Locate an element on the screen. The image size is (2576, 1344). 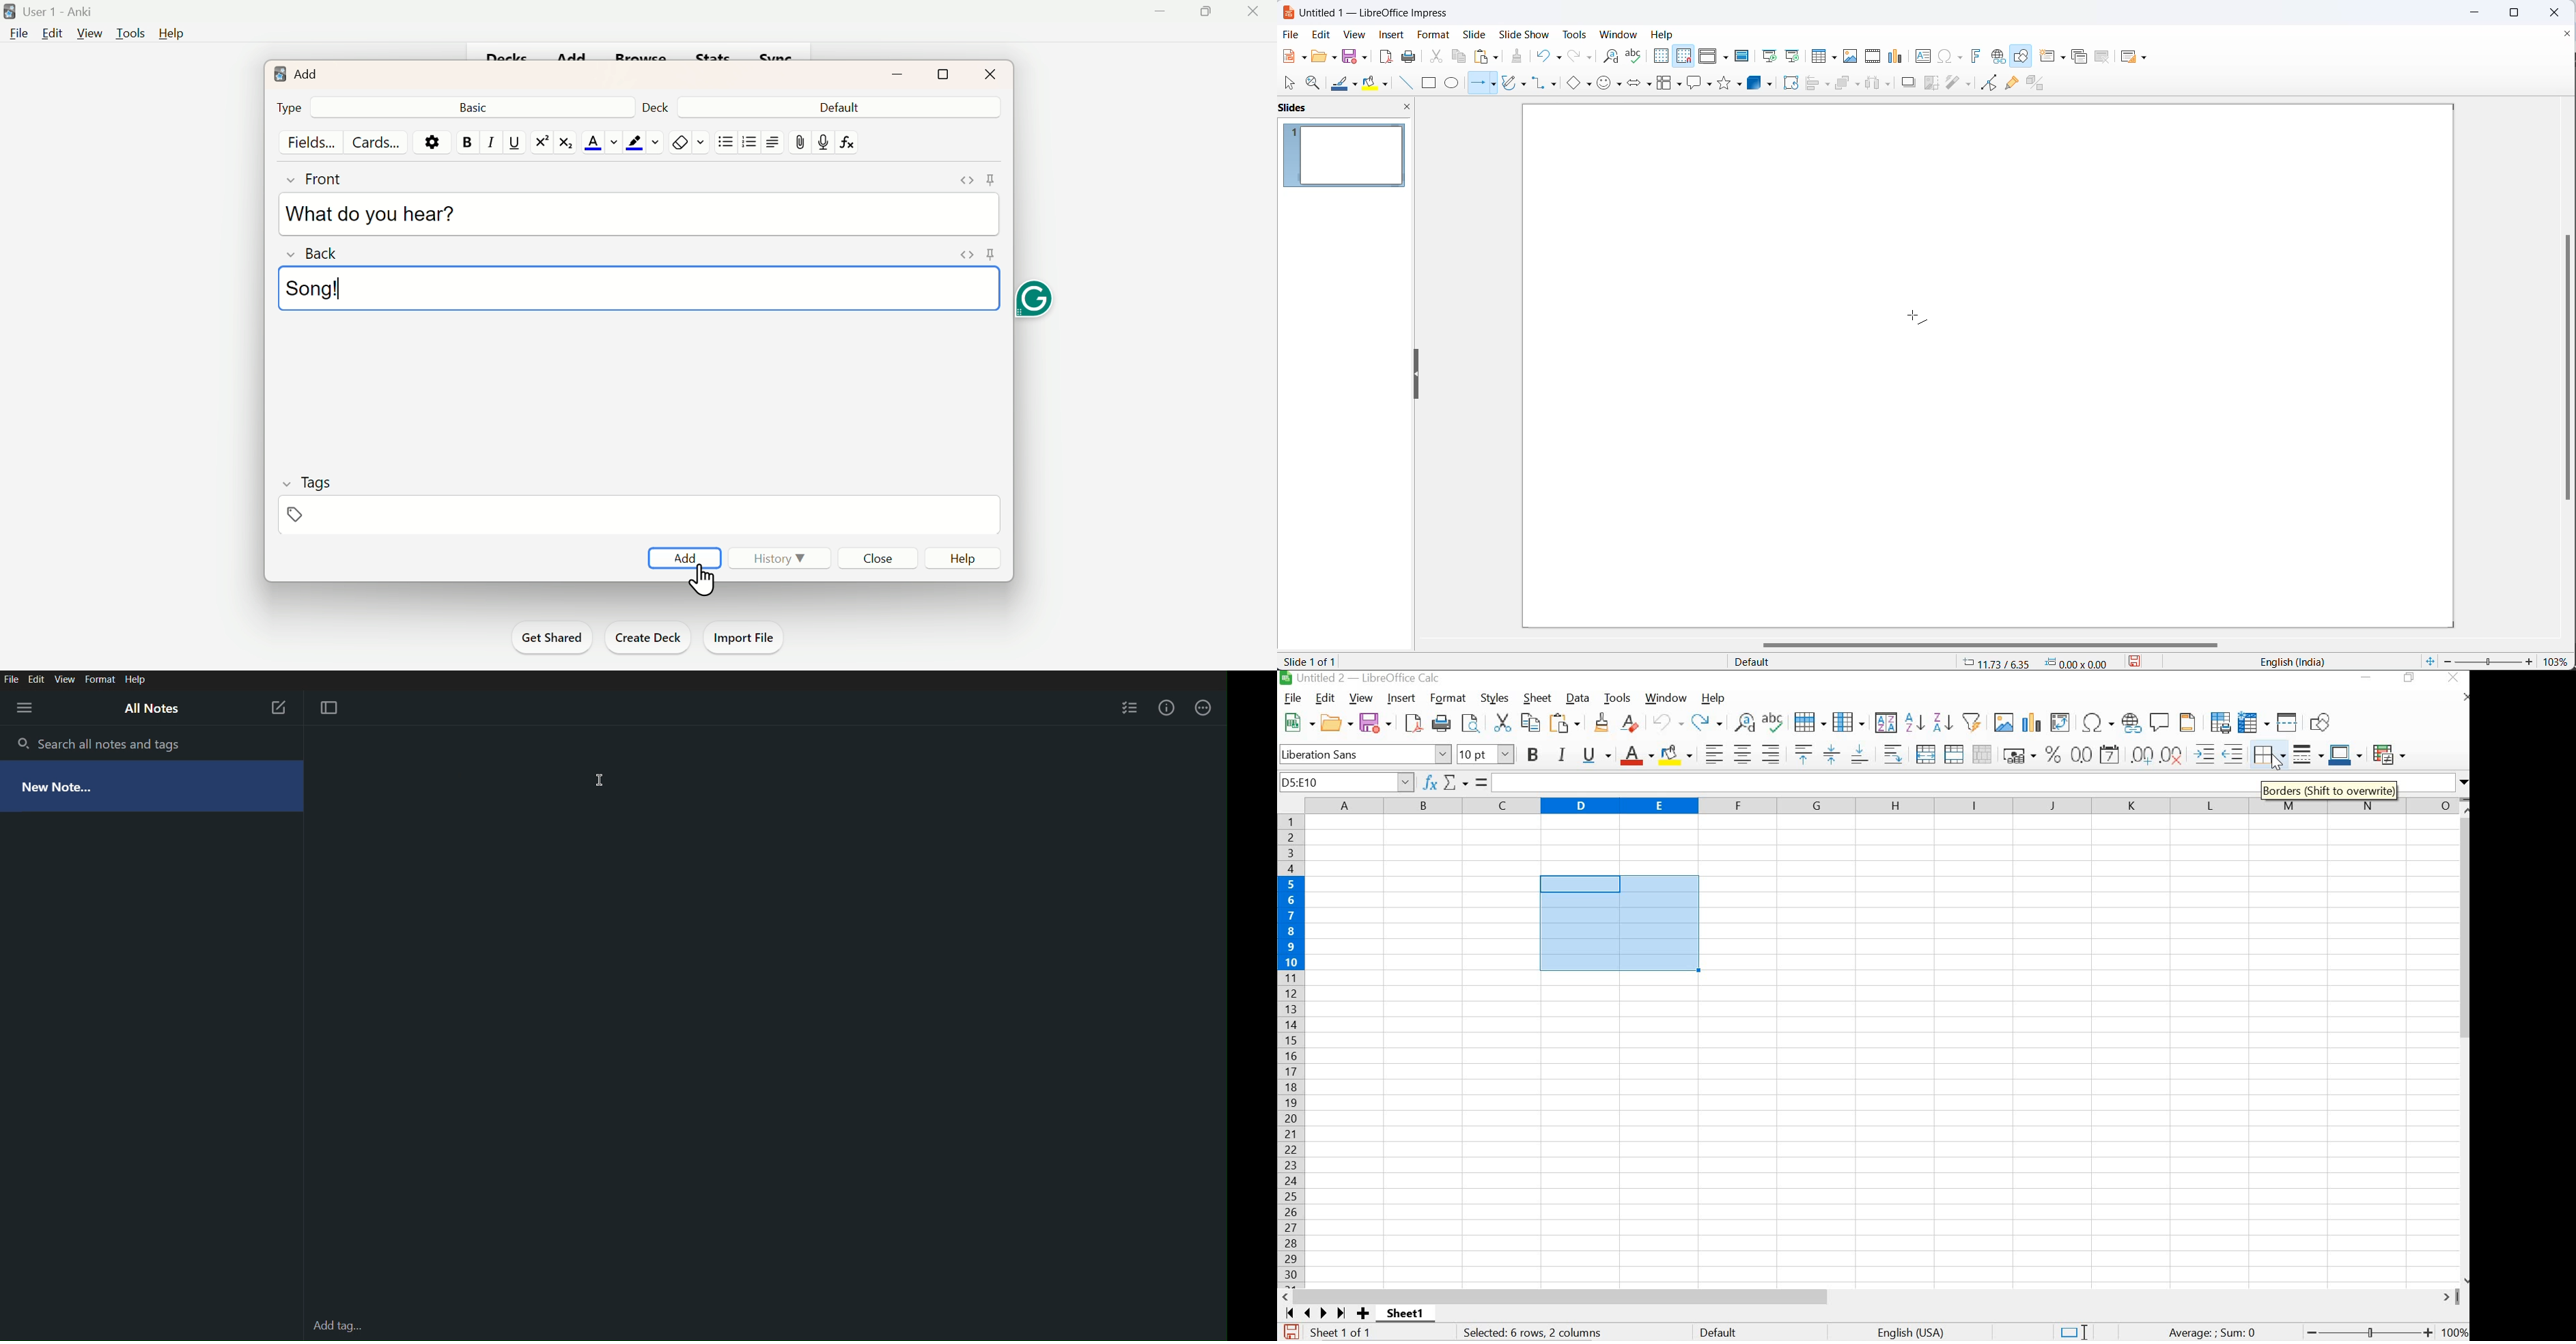
Format is located at coordinates (99, 680).